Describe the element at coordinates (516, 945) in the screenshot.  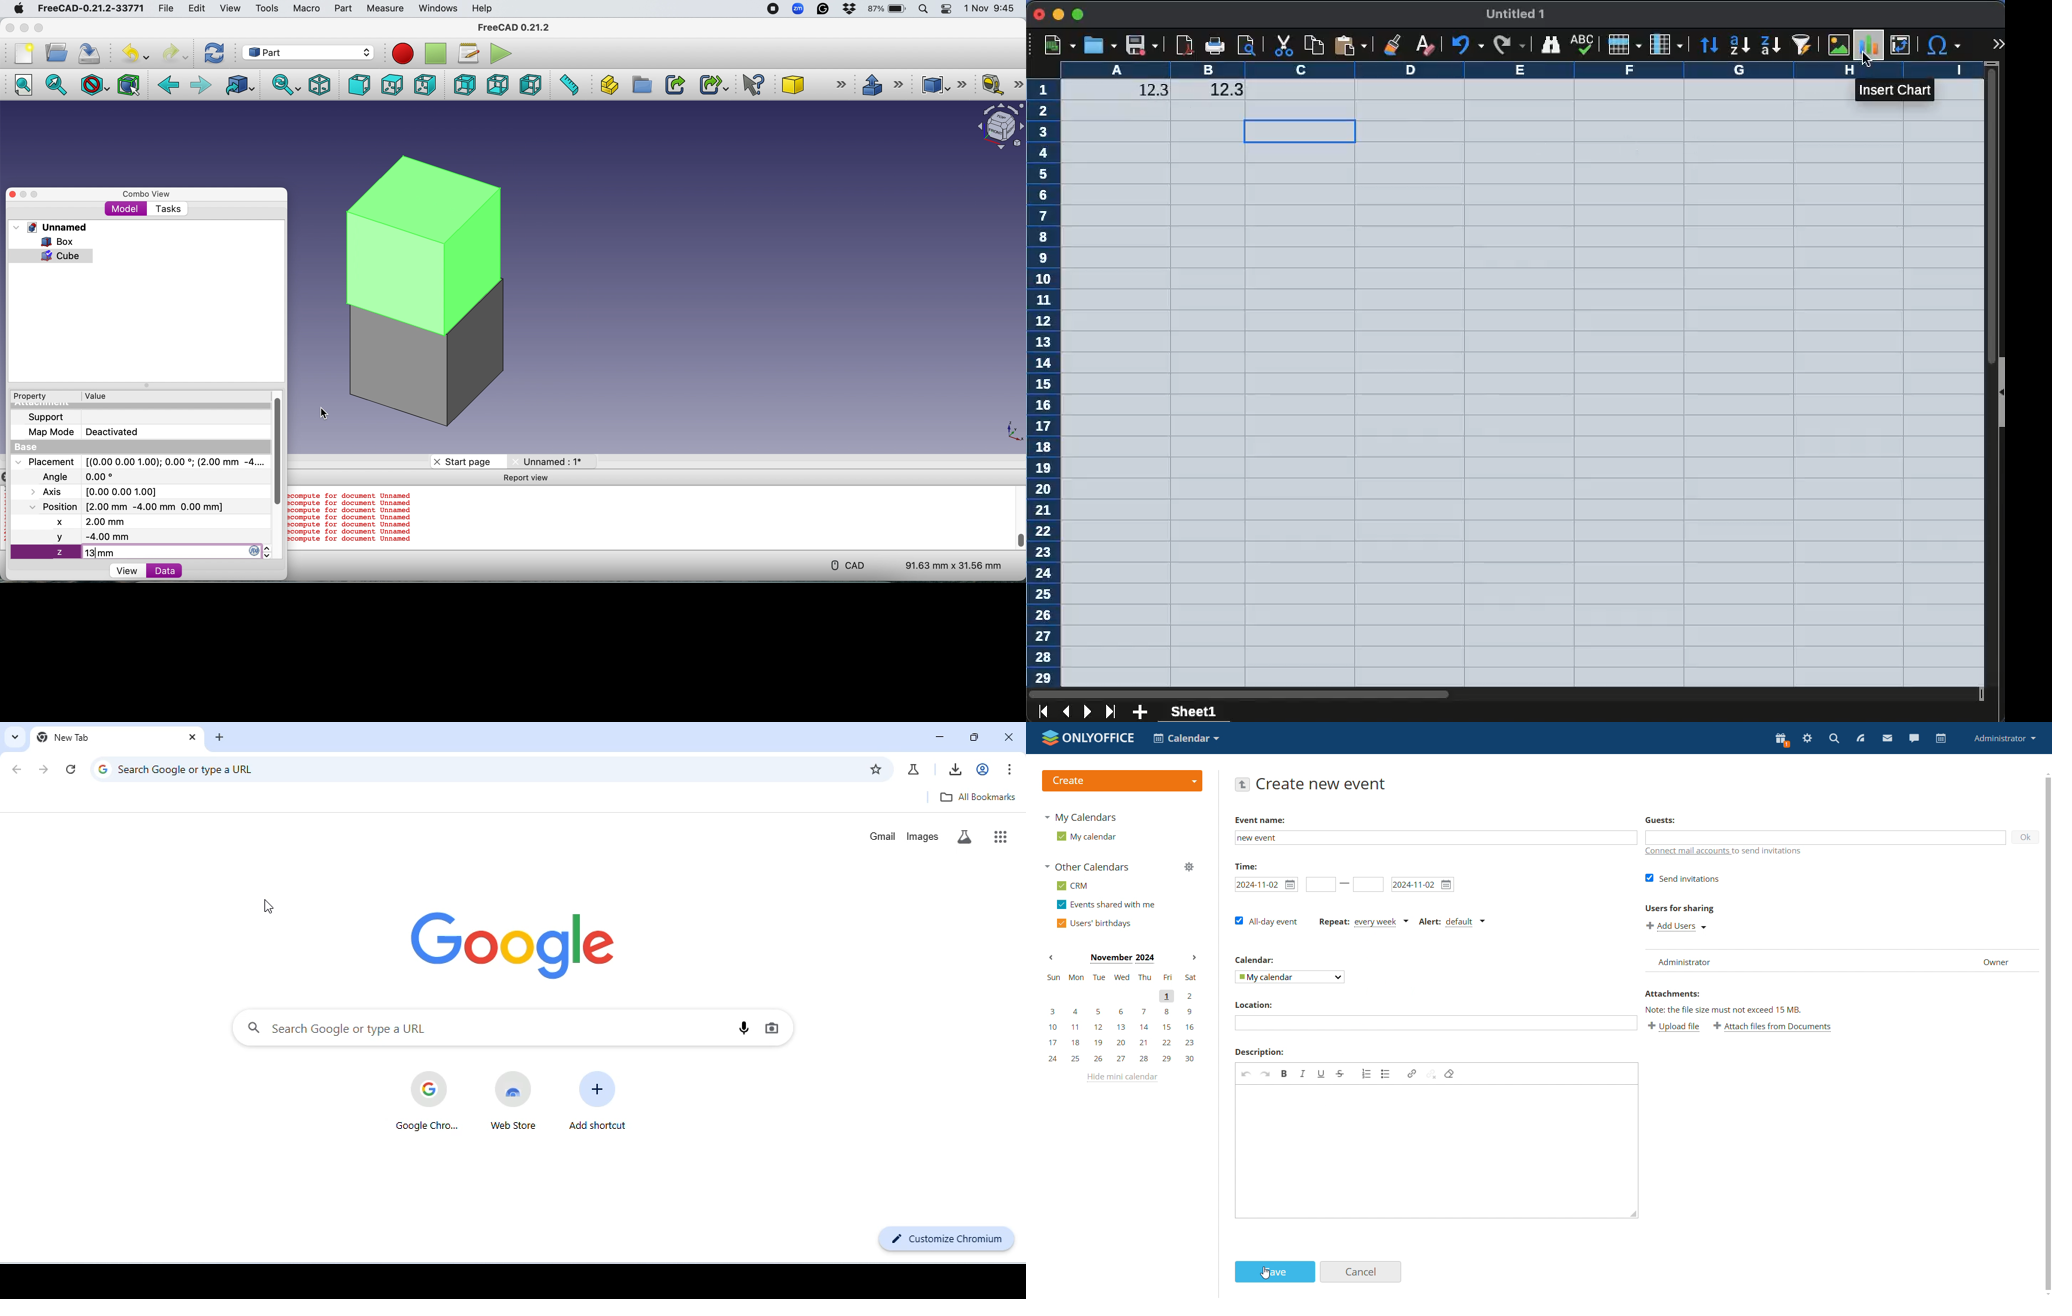
I see `google logo` at that location.